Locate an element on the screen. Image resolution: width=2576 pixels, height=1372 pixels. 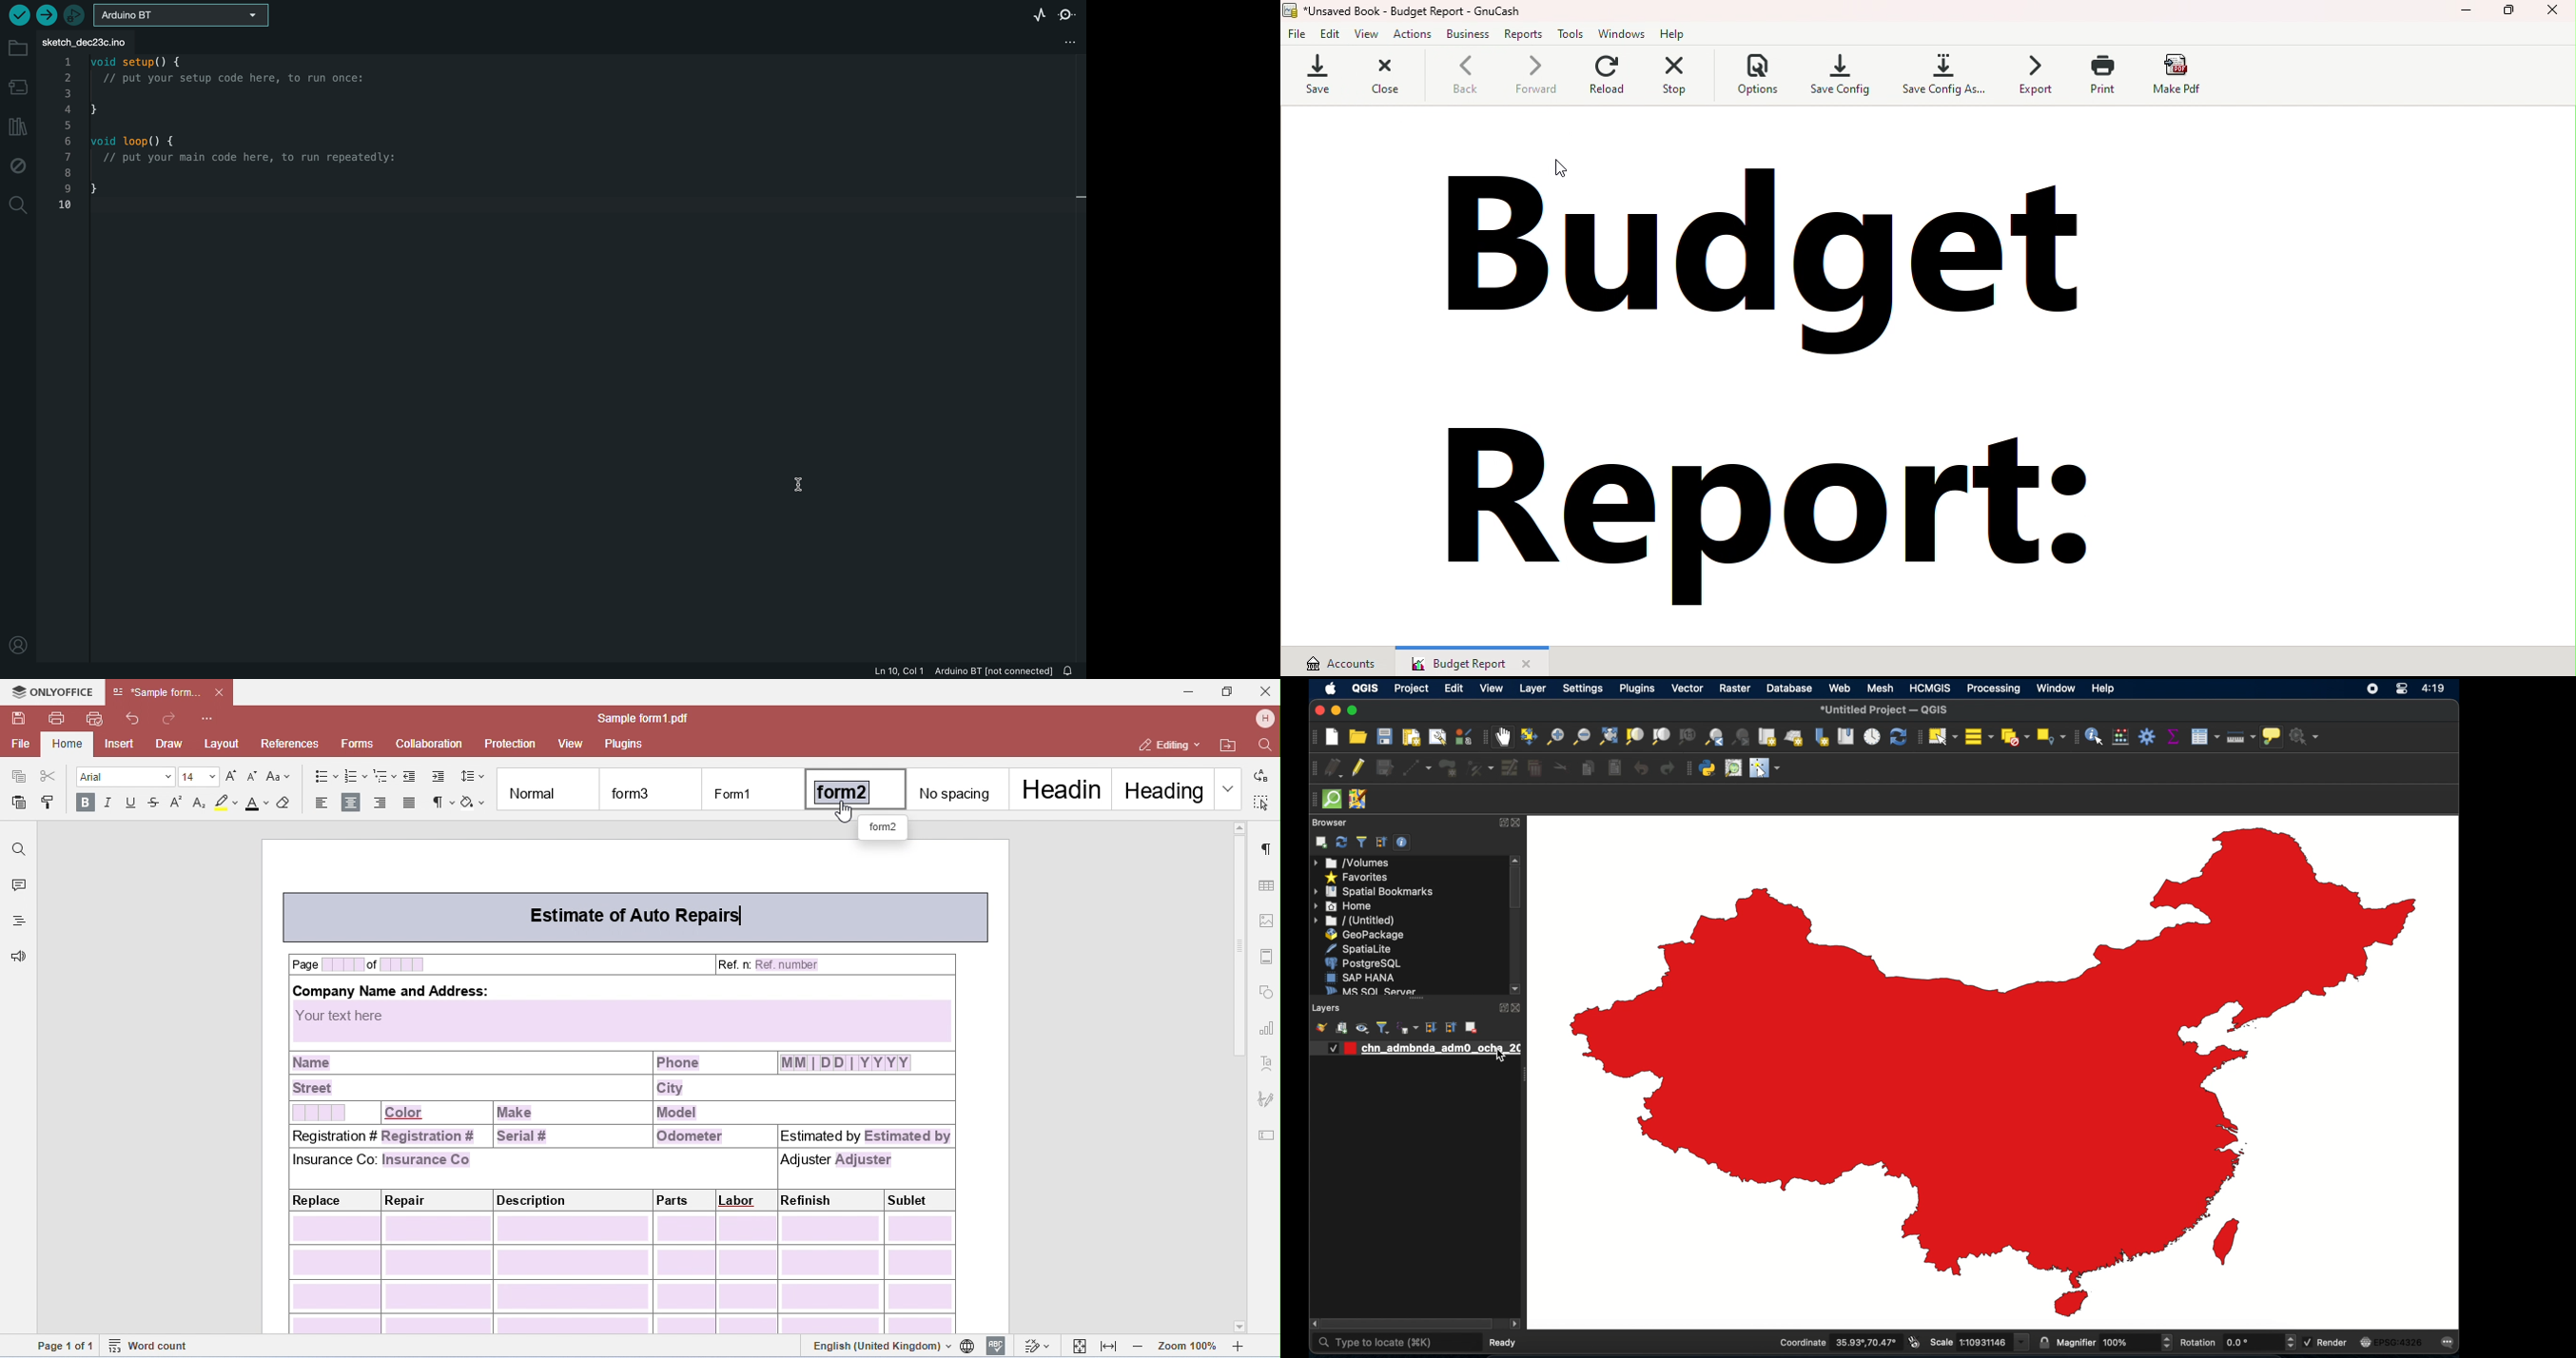
expand is located at coordinates (1431, 1027).